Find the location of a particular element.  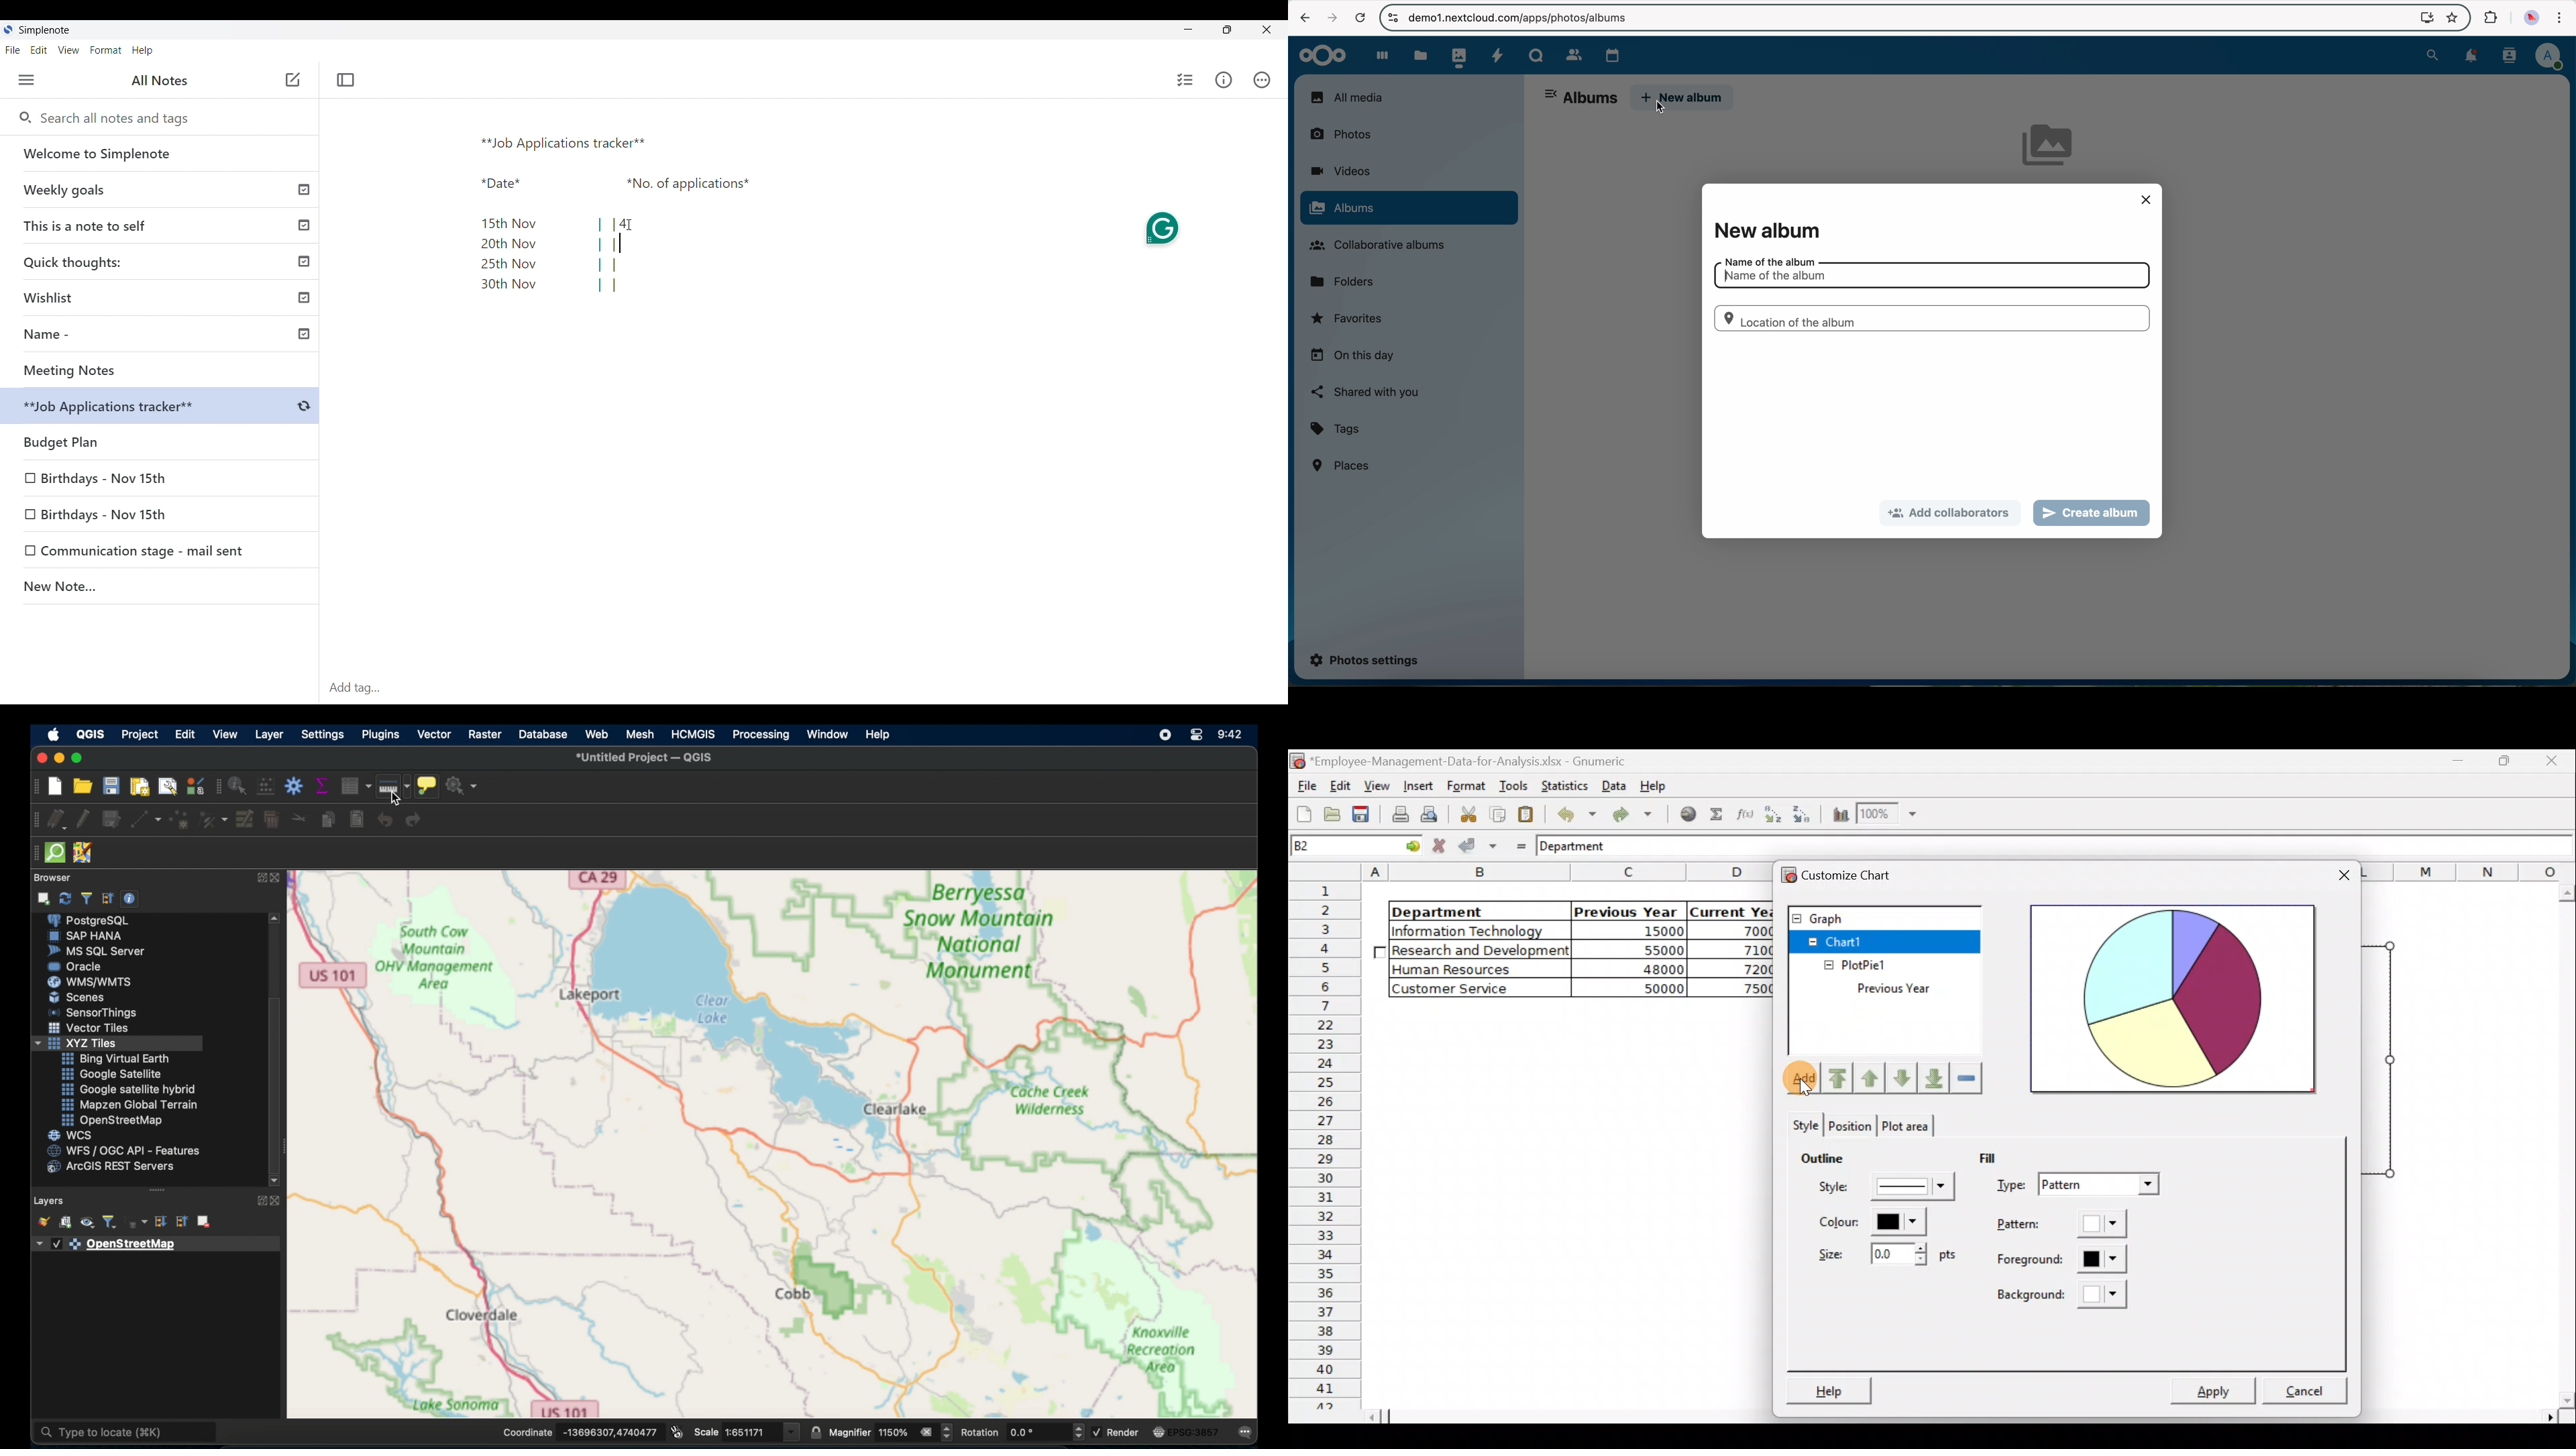

apple icon is located at coordinates (54, 735).